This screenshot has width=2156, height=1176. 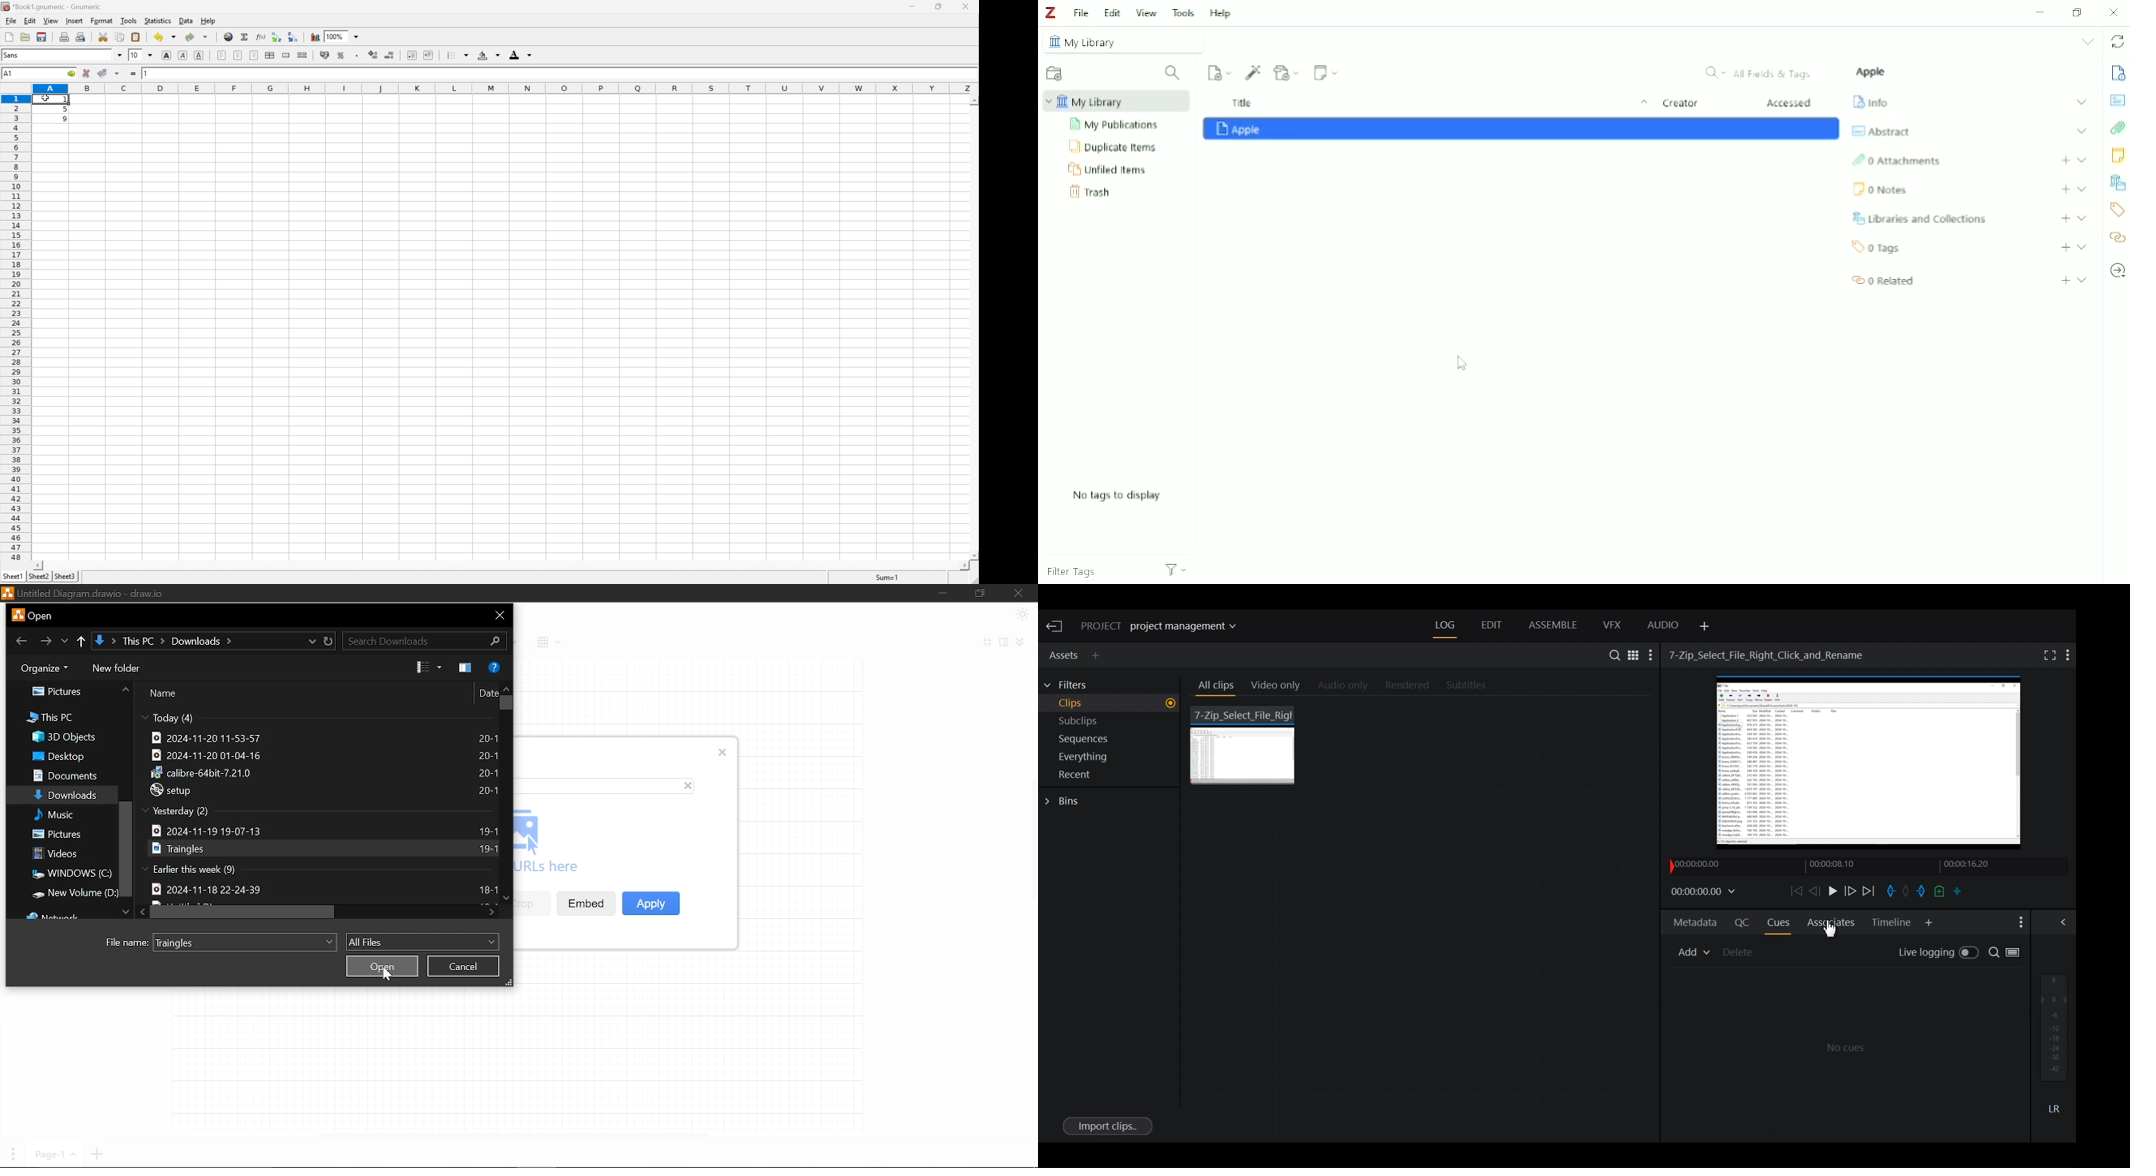 I want to click on Desktop, so click(x=60, y=756).